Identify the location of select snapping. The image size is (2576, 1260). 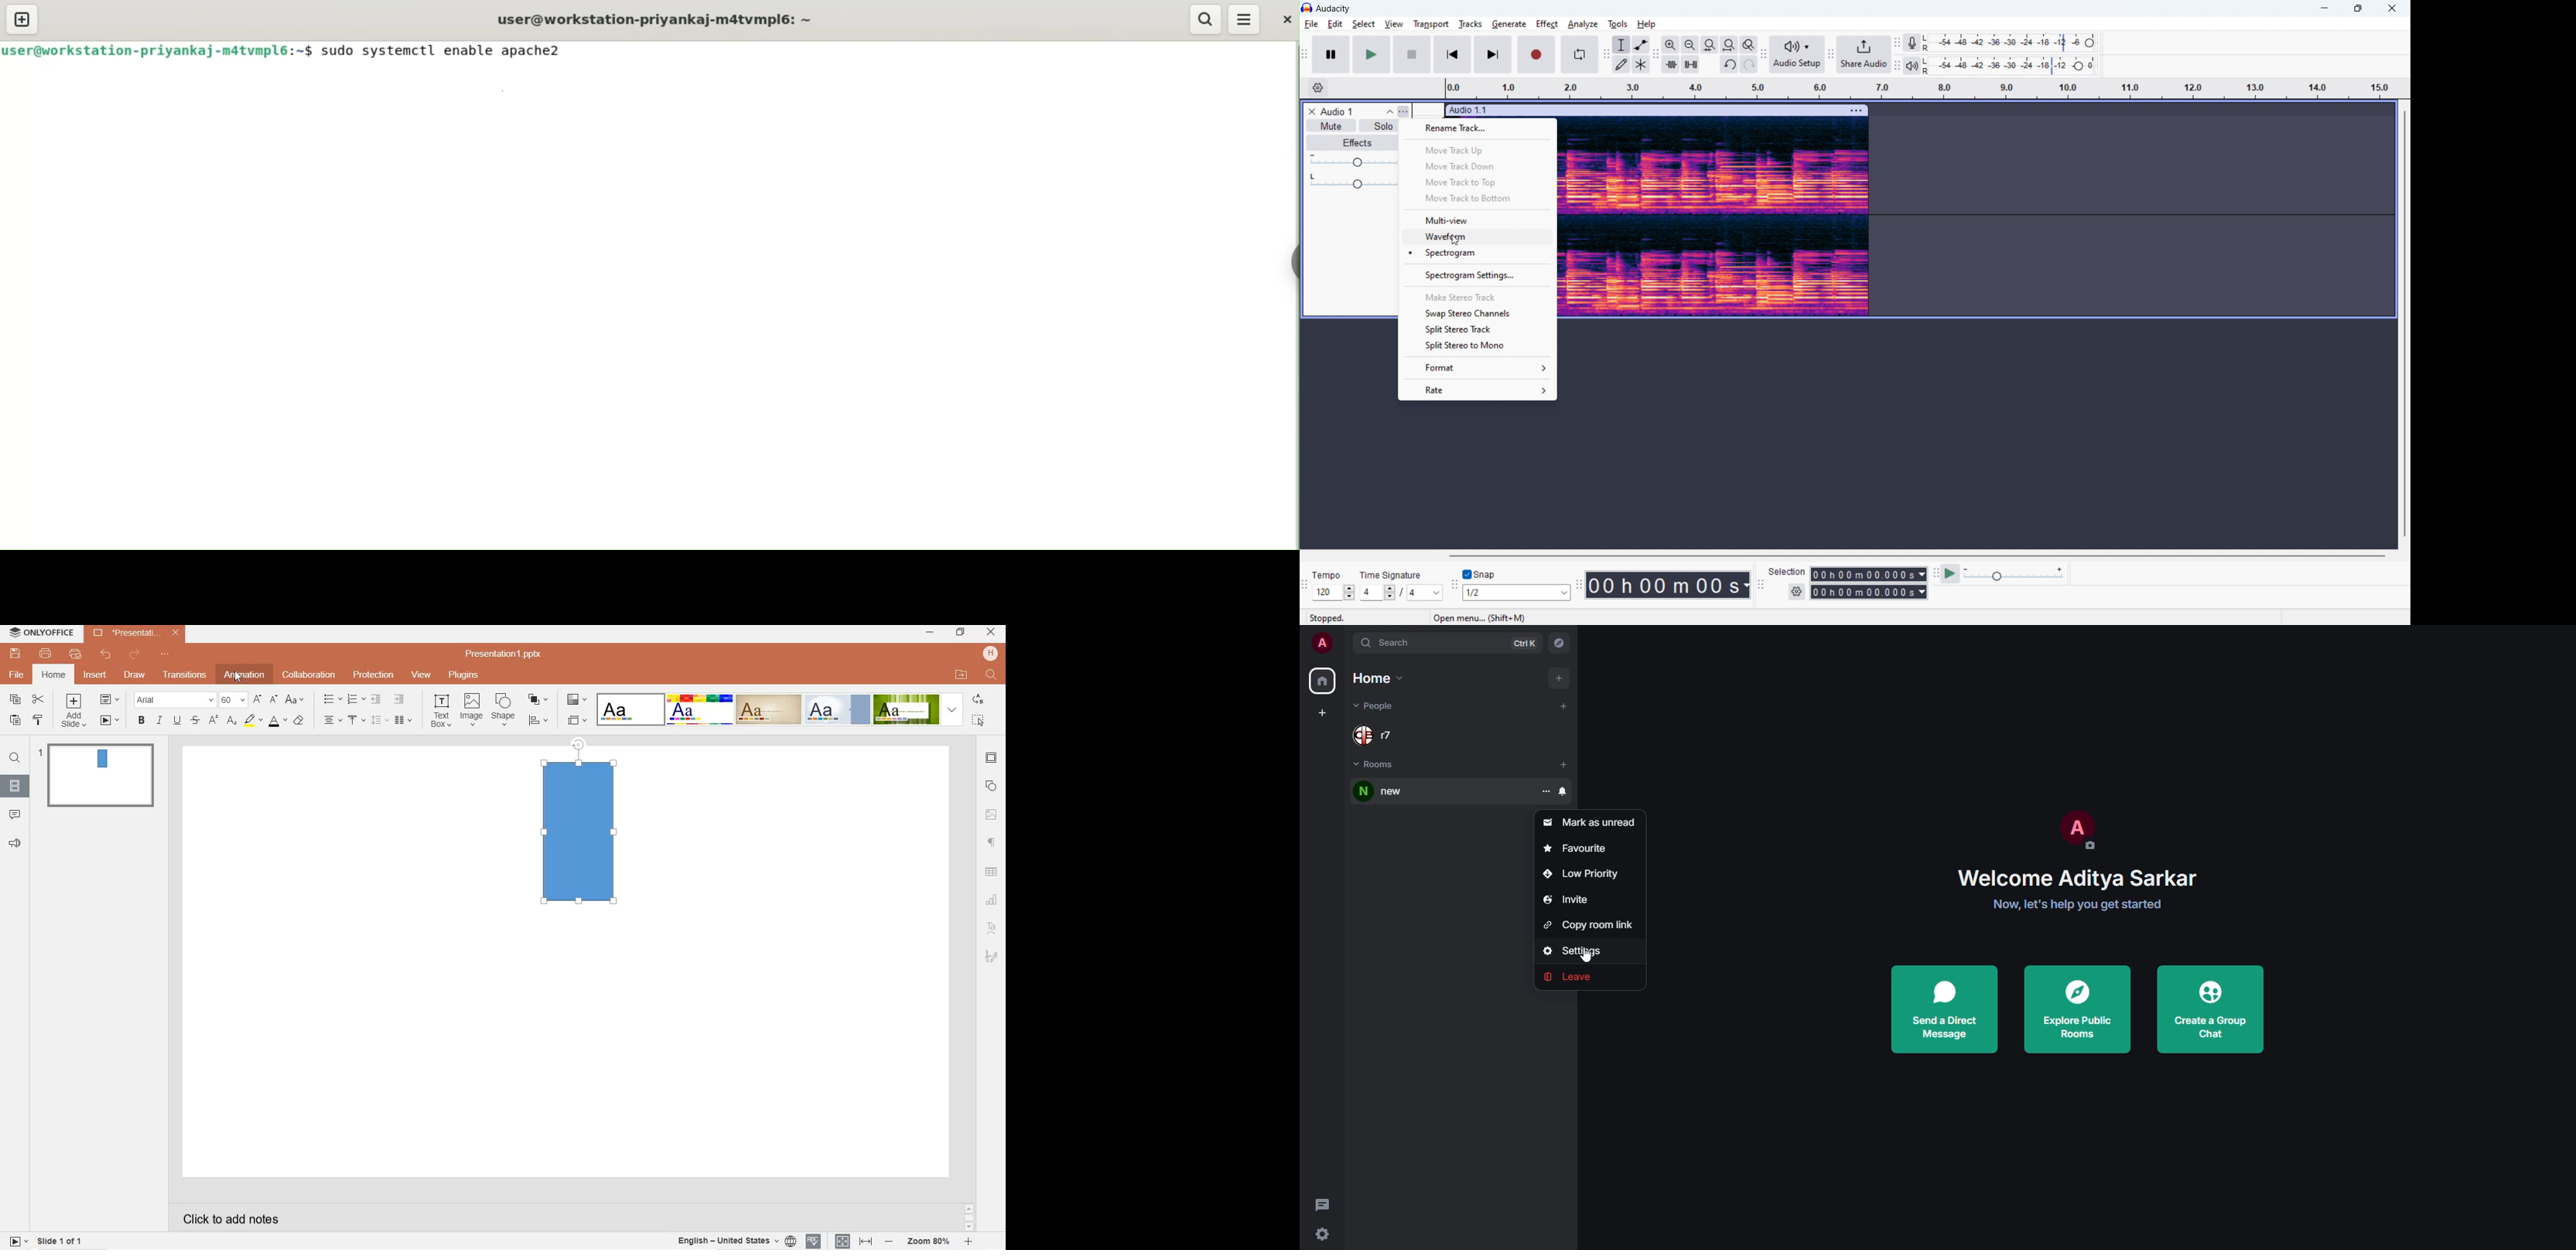
(1517, 592).